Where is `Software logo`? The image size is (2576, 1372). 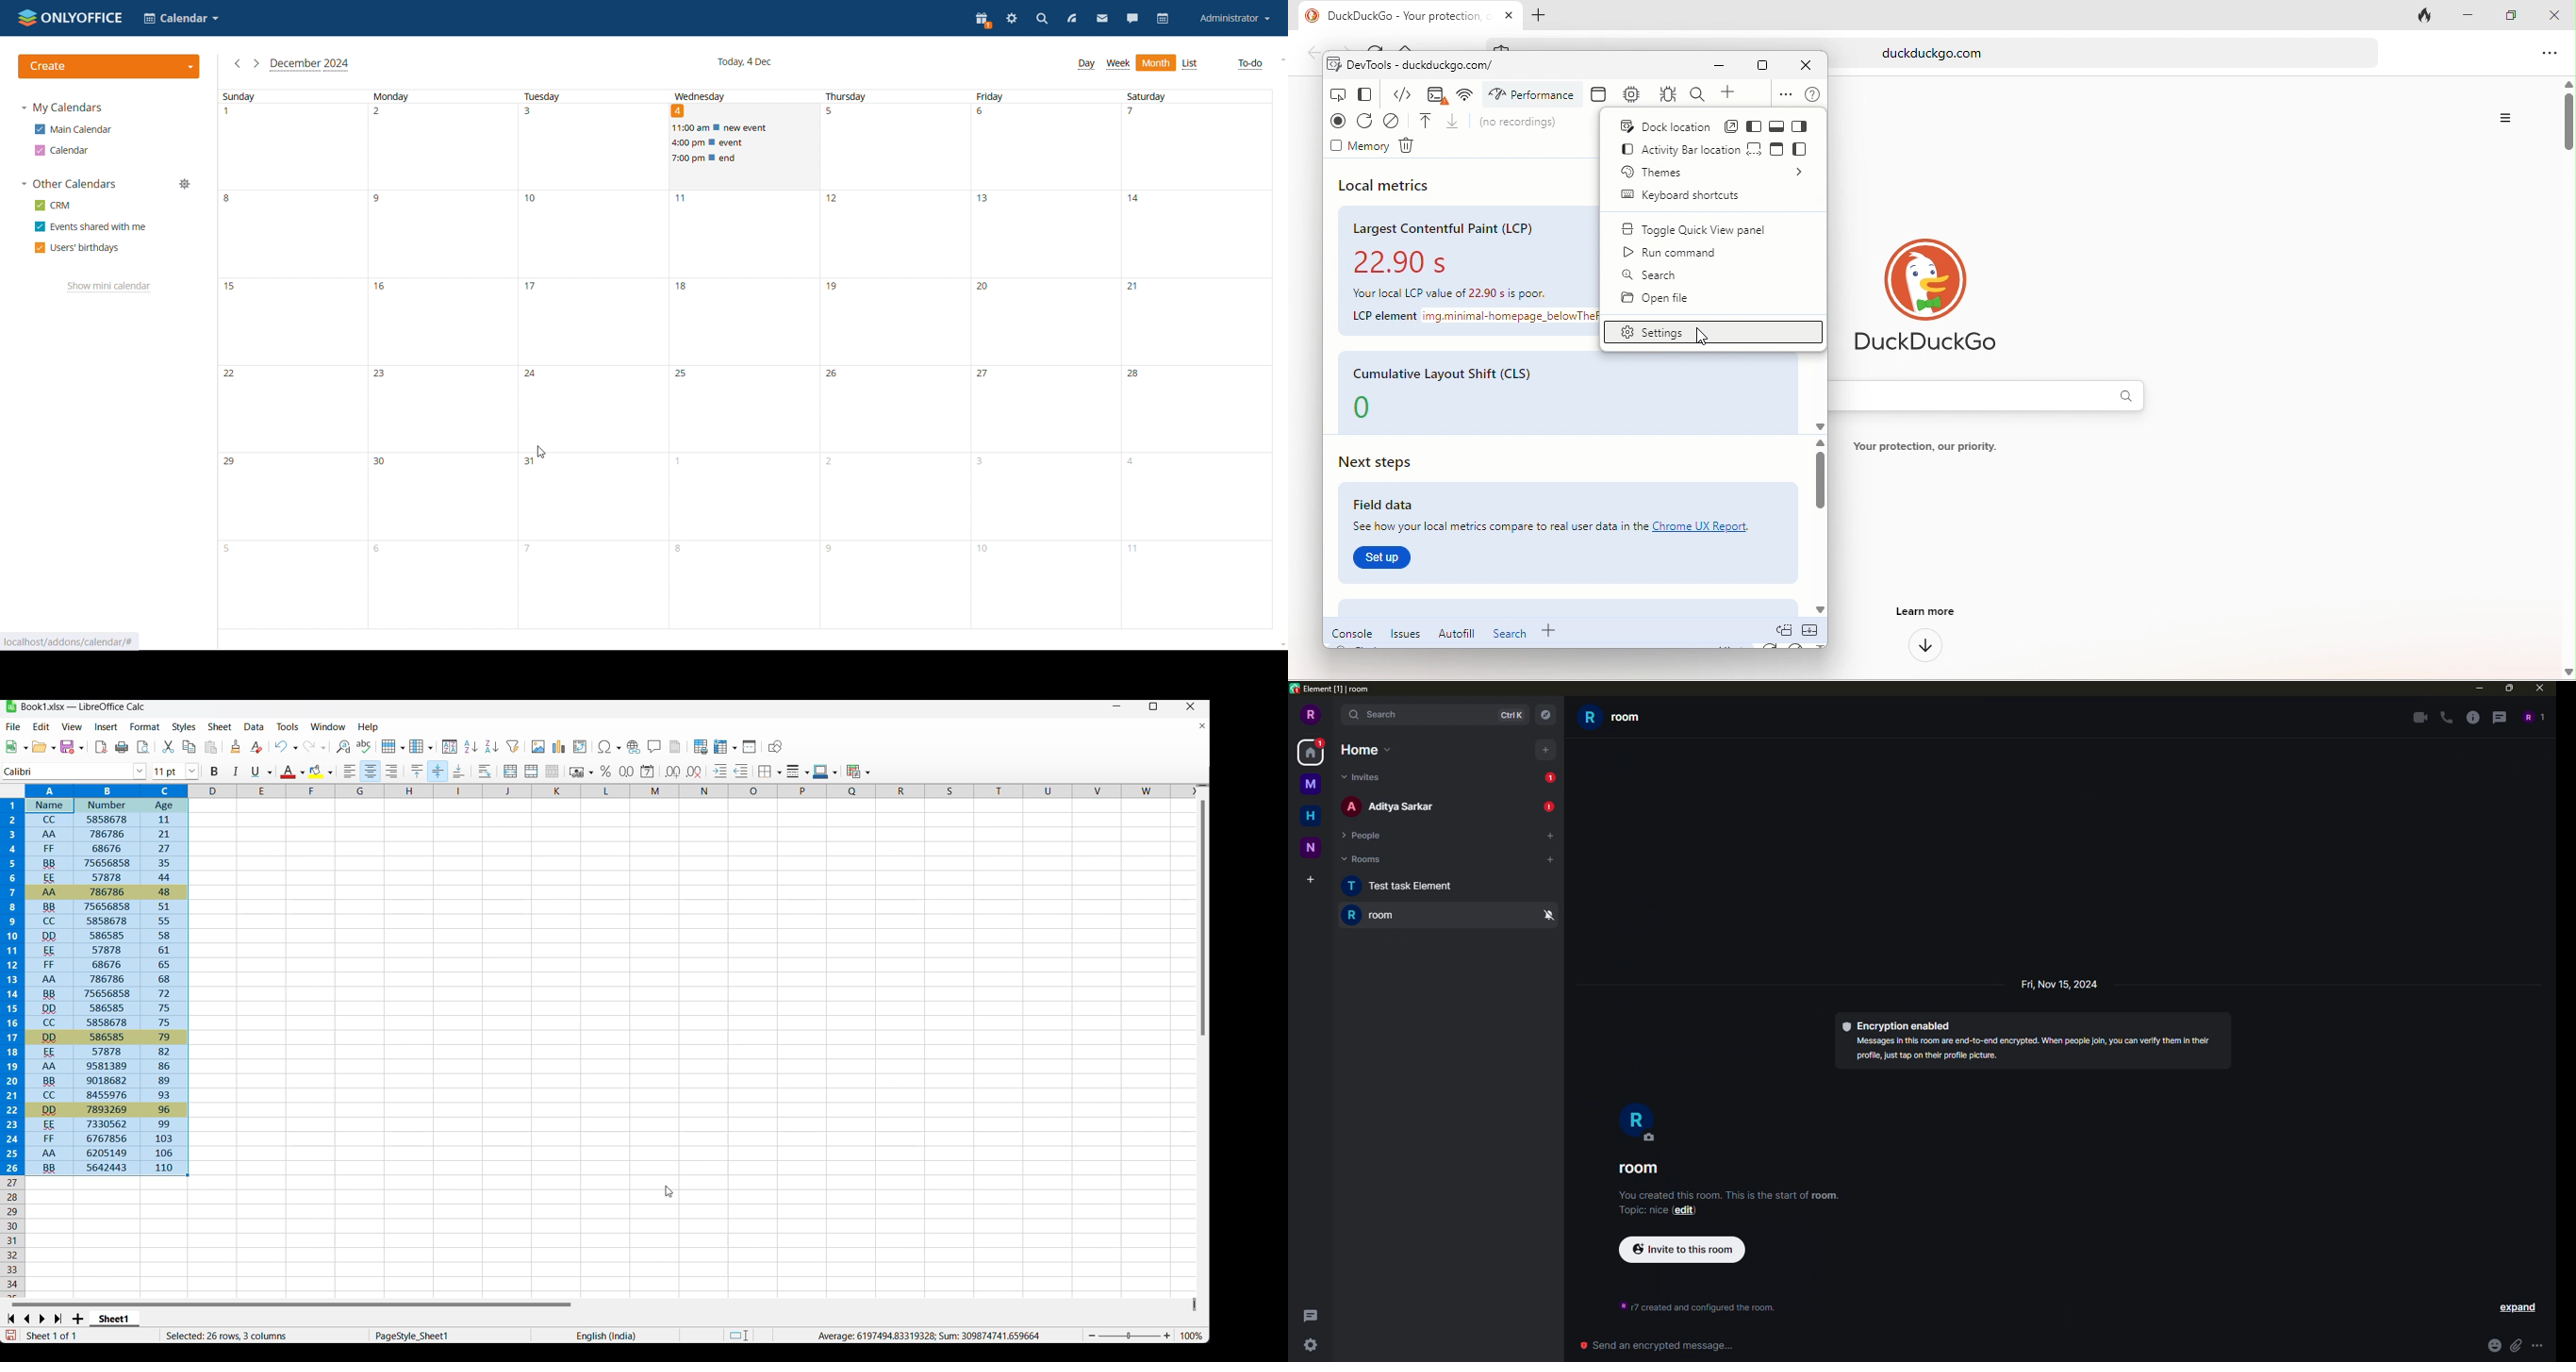
Software logo is located at coordinates (11, 706).